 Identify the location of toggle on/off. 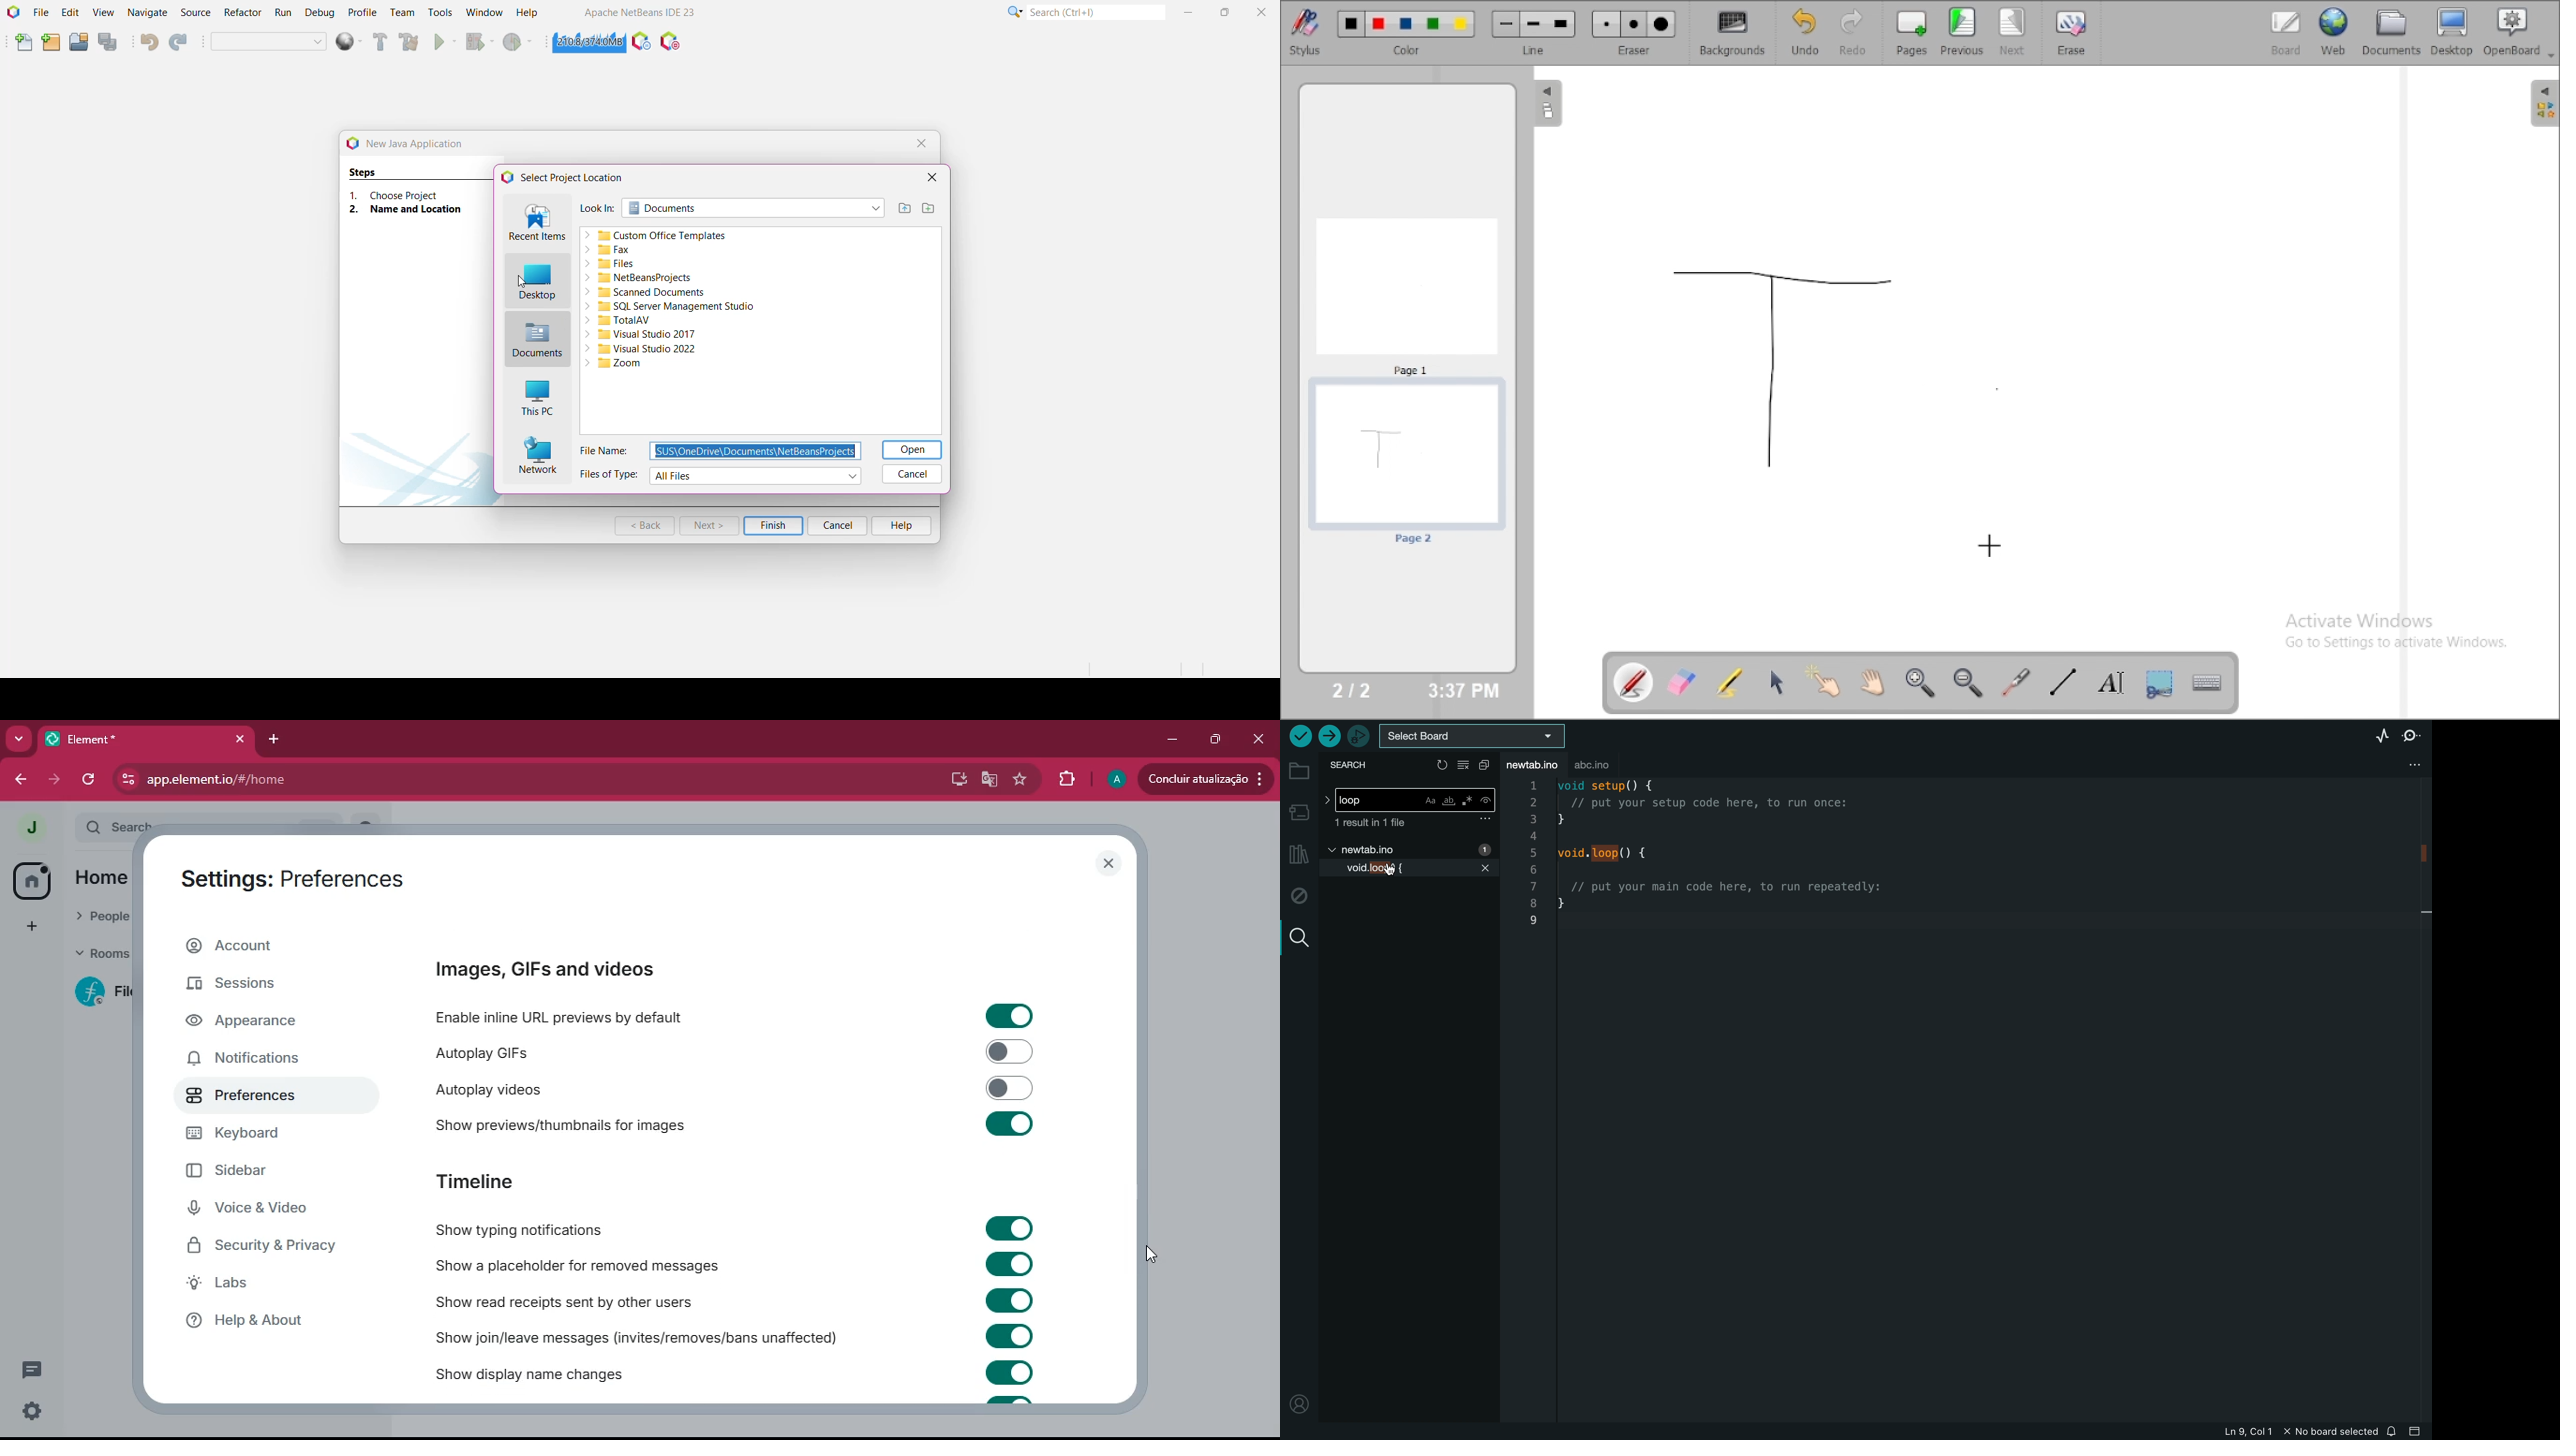
(1010, 1052).